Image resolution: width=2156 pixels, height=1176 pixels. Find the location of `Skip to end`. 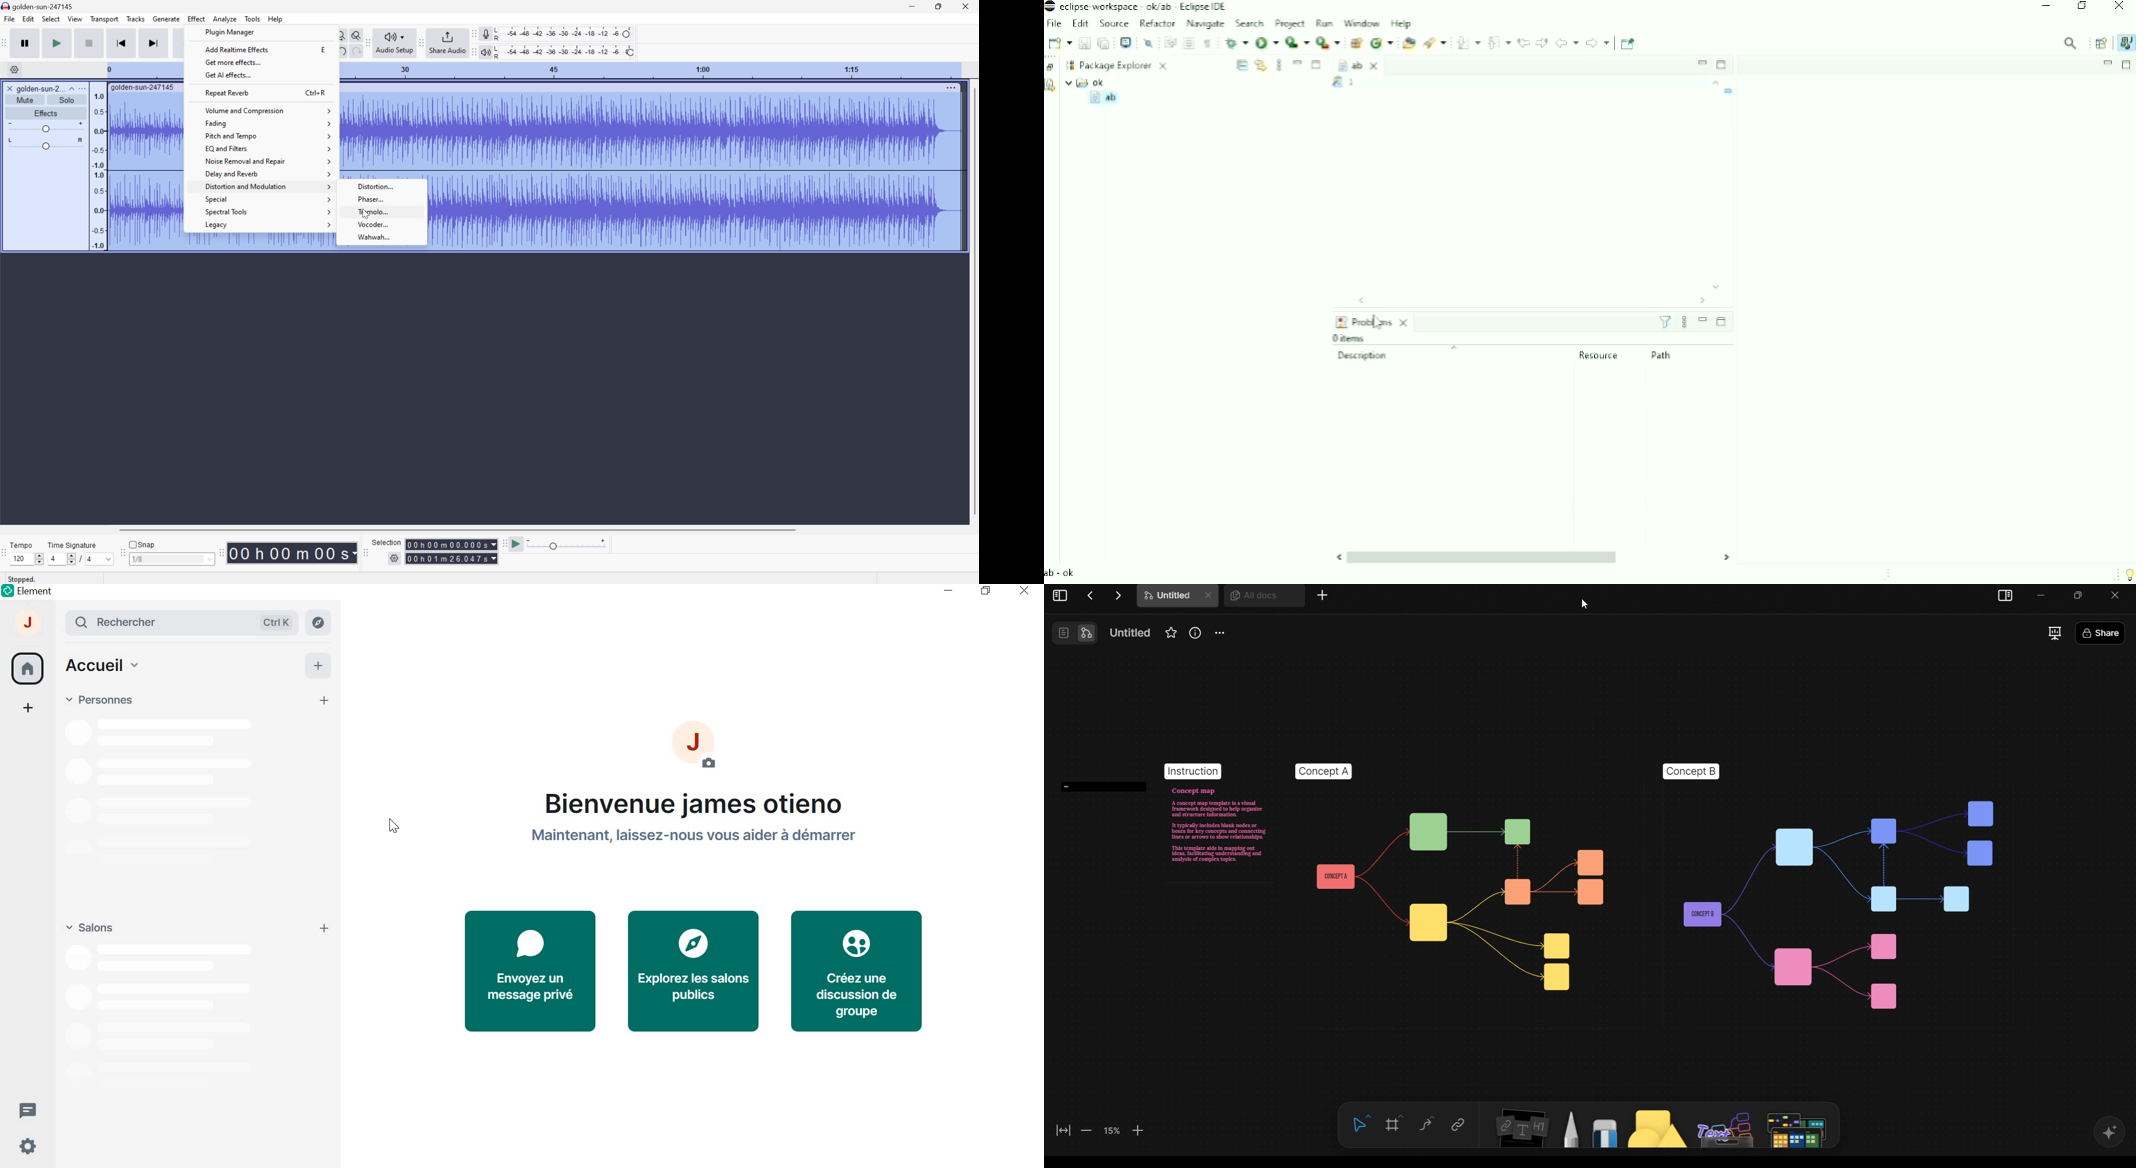

Skip to end is located at coordinates (153, 44).